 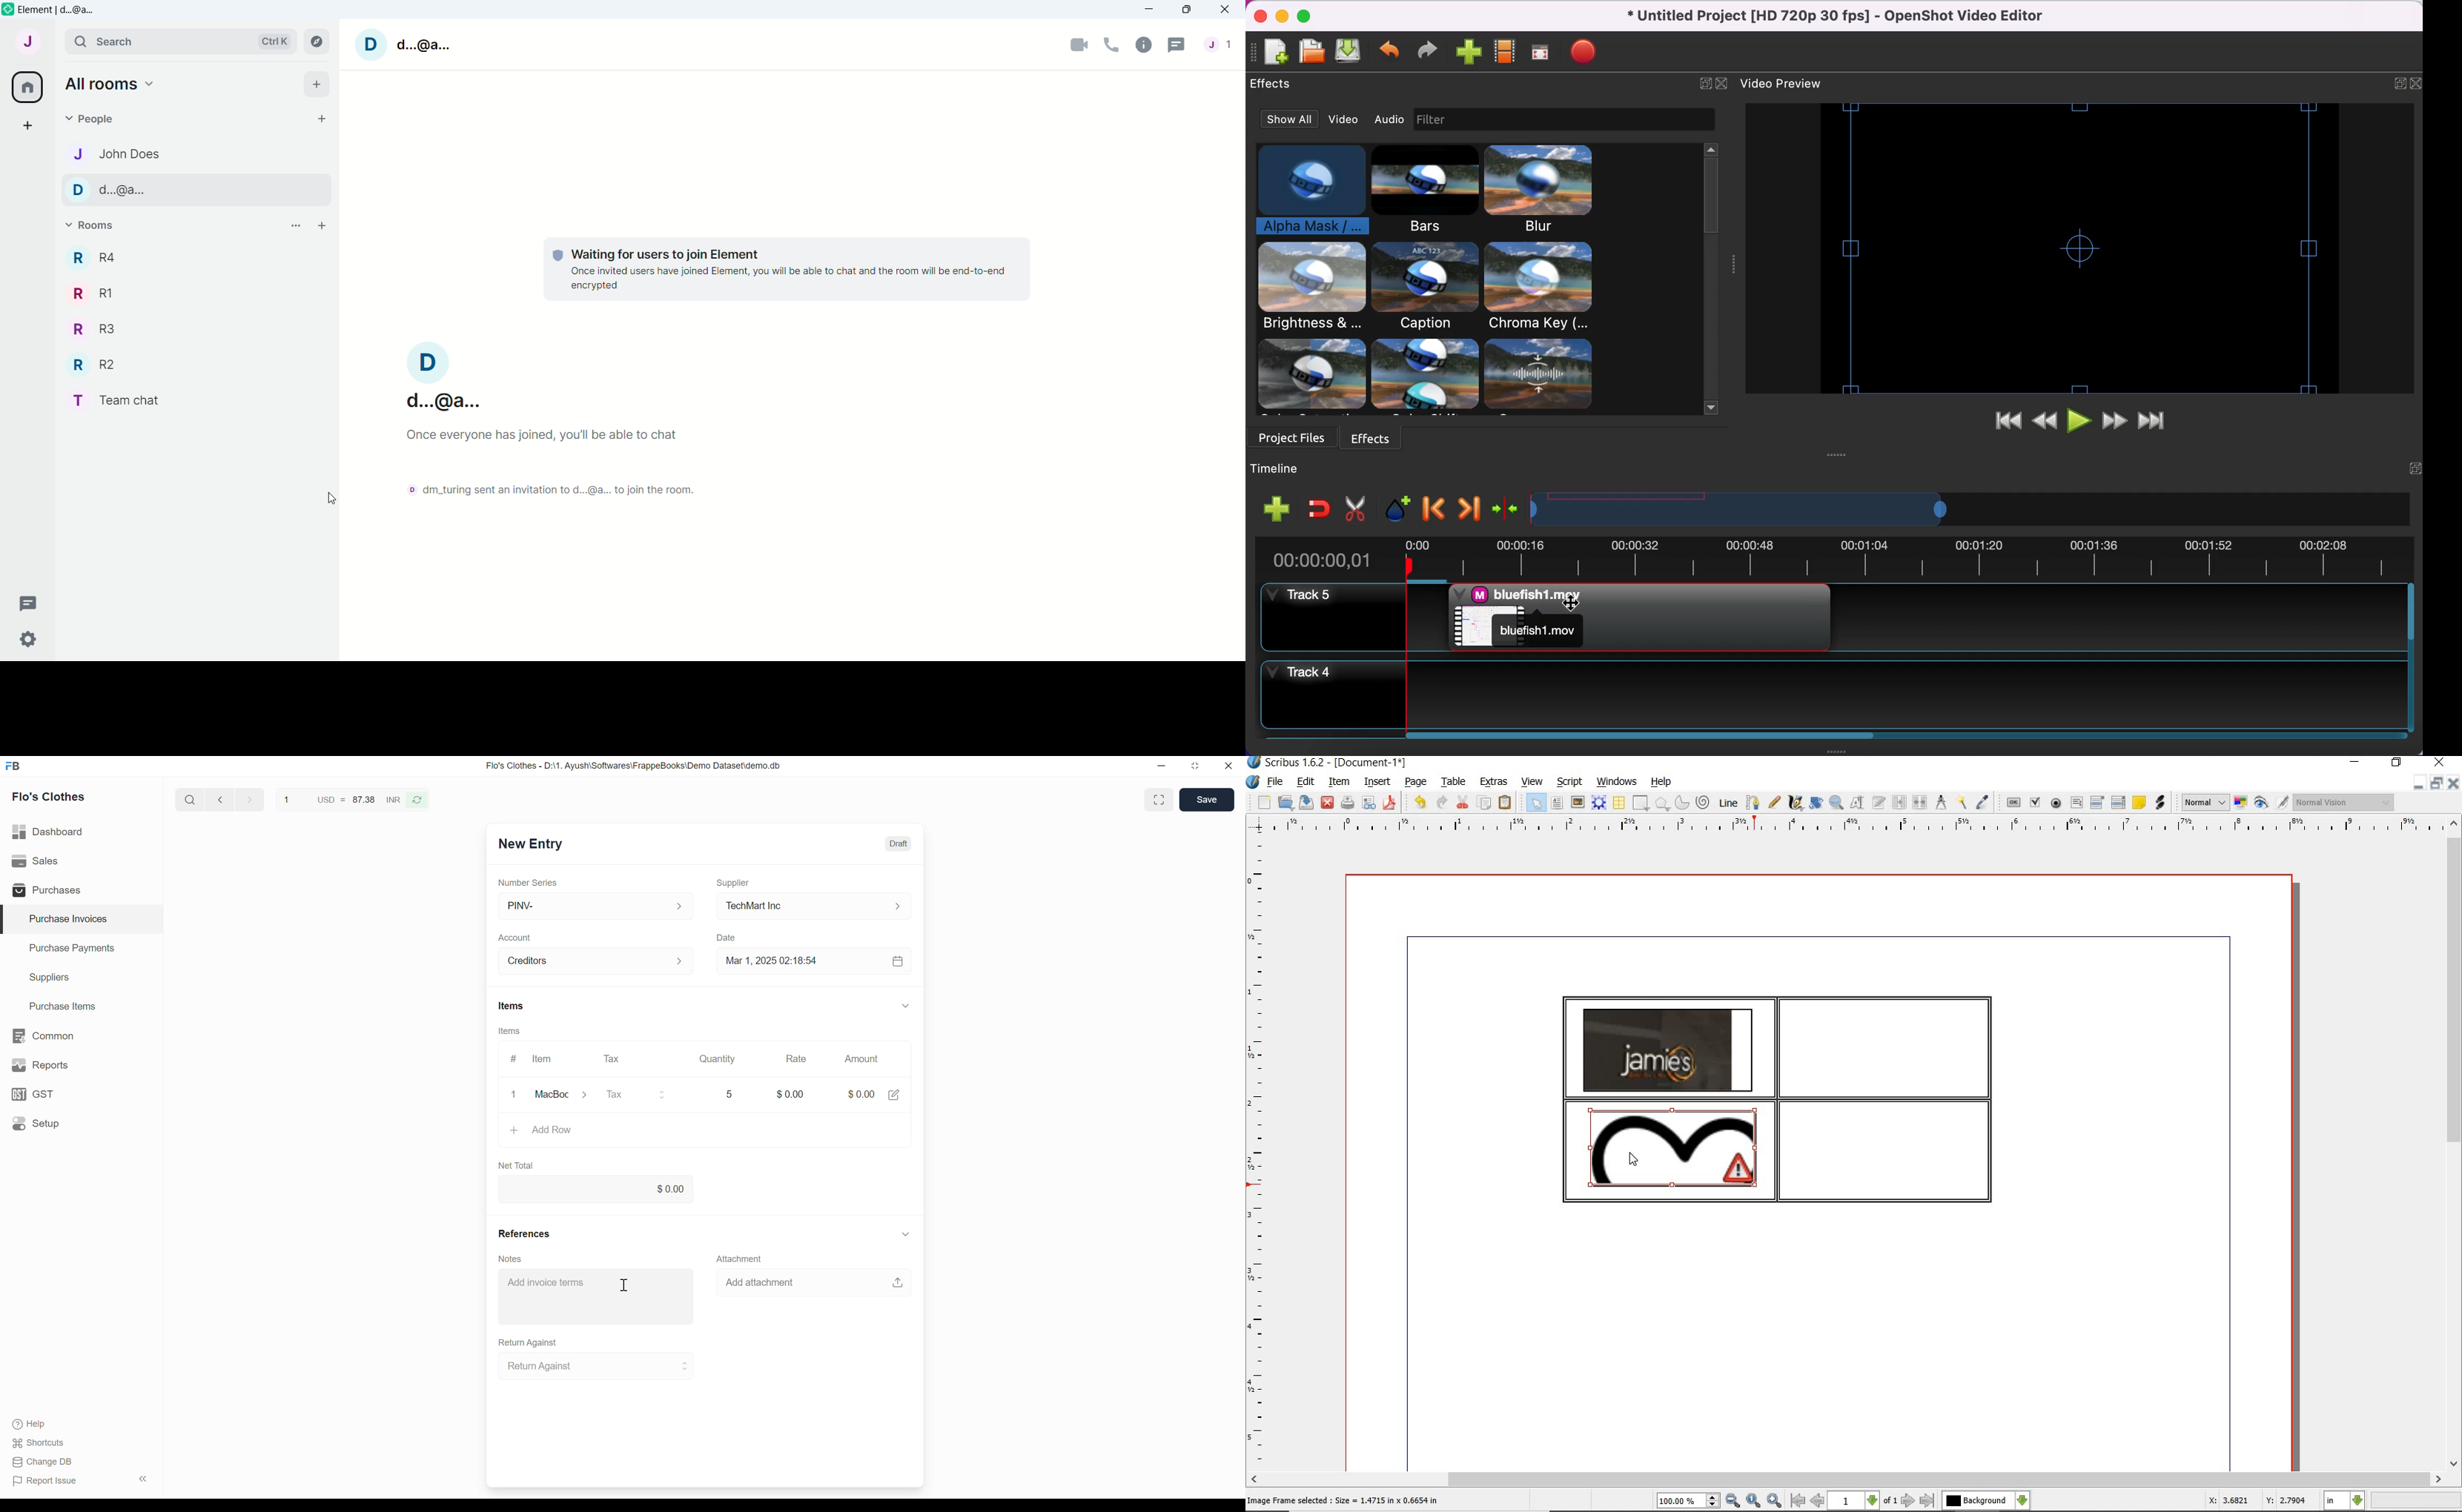 I want to click on show all , so click(x=1290, y=118).